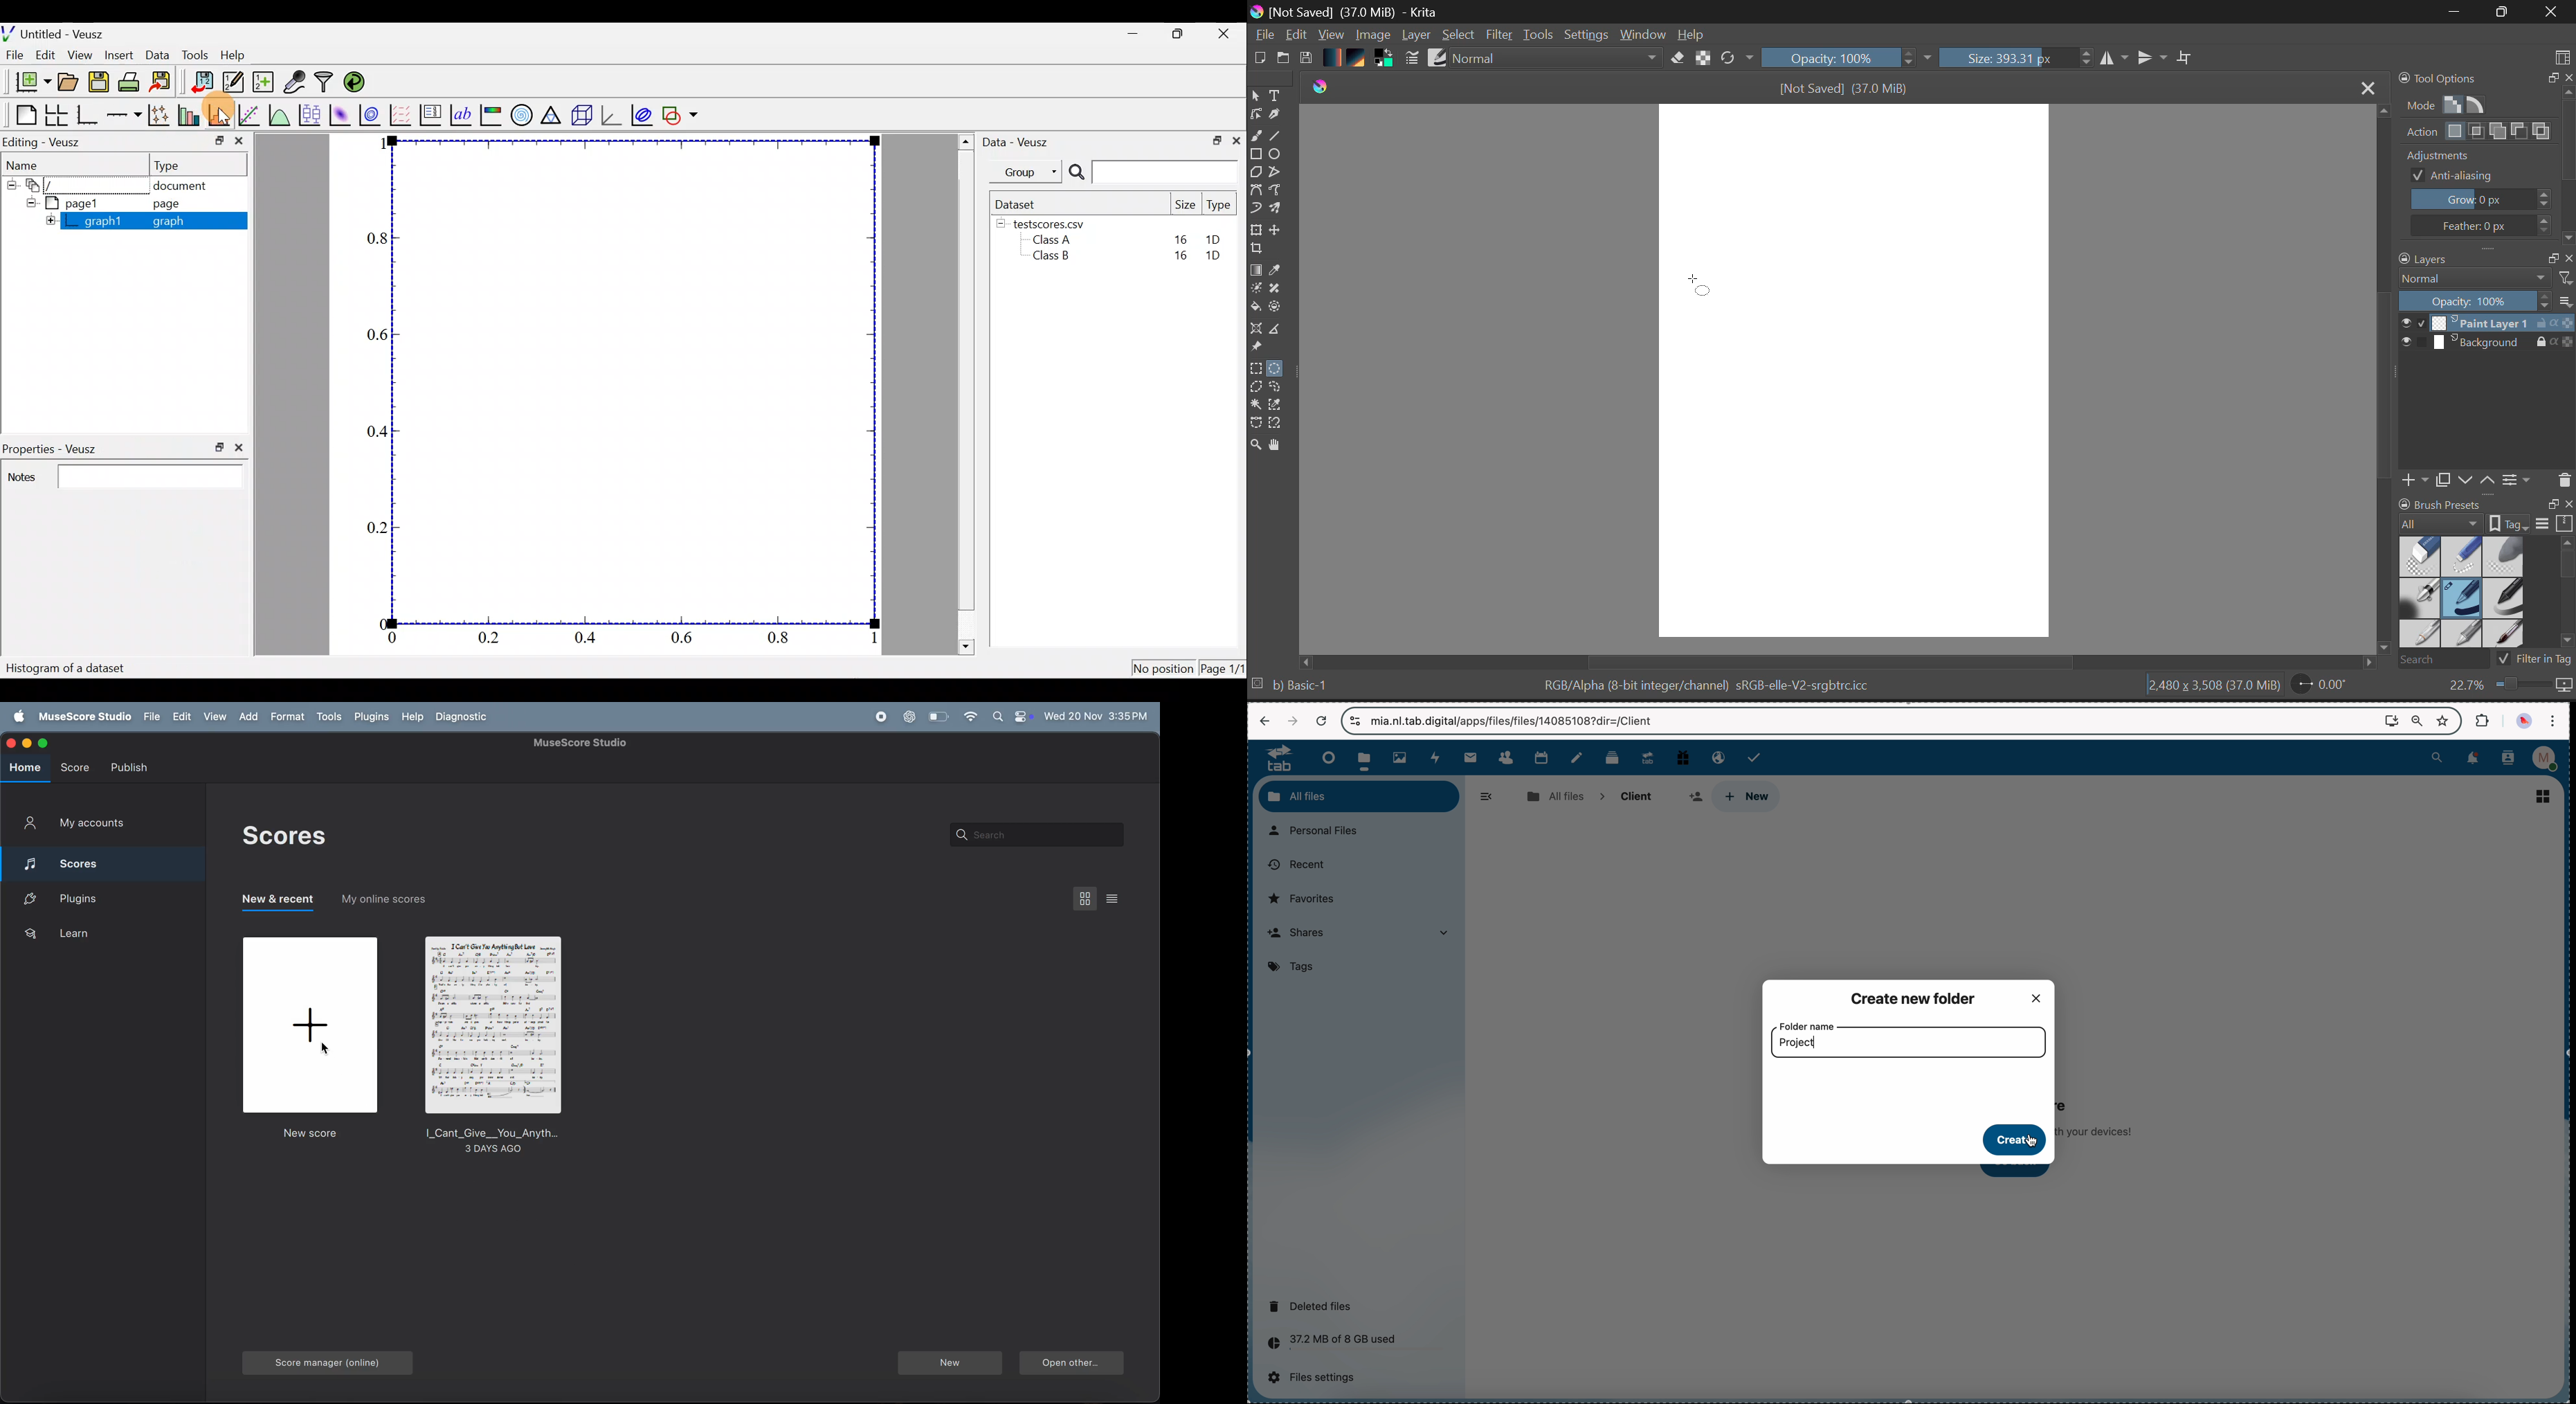 The height and width of the screenshot is (1428, 2576). What do you see at coordinates (1700, 59) in the screenshot?
I see `Lock Alpha` at bounding box center [1700, 59].